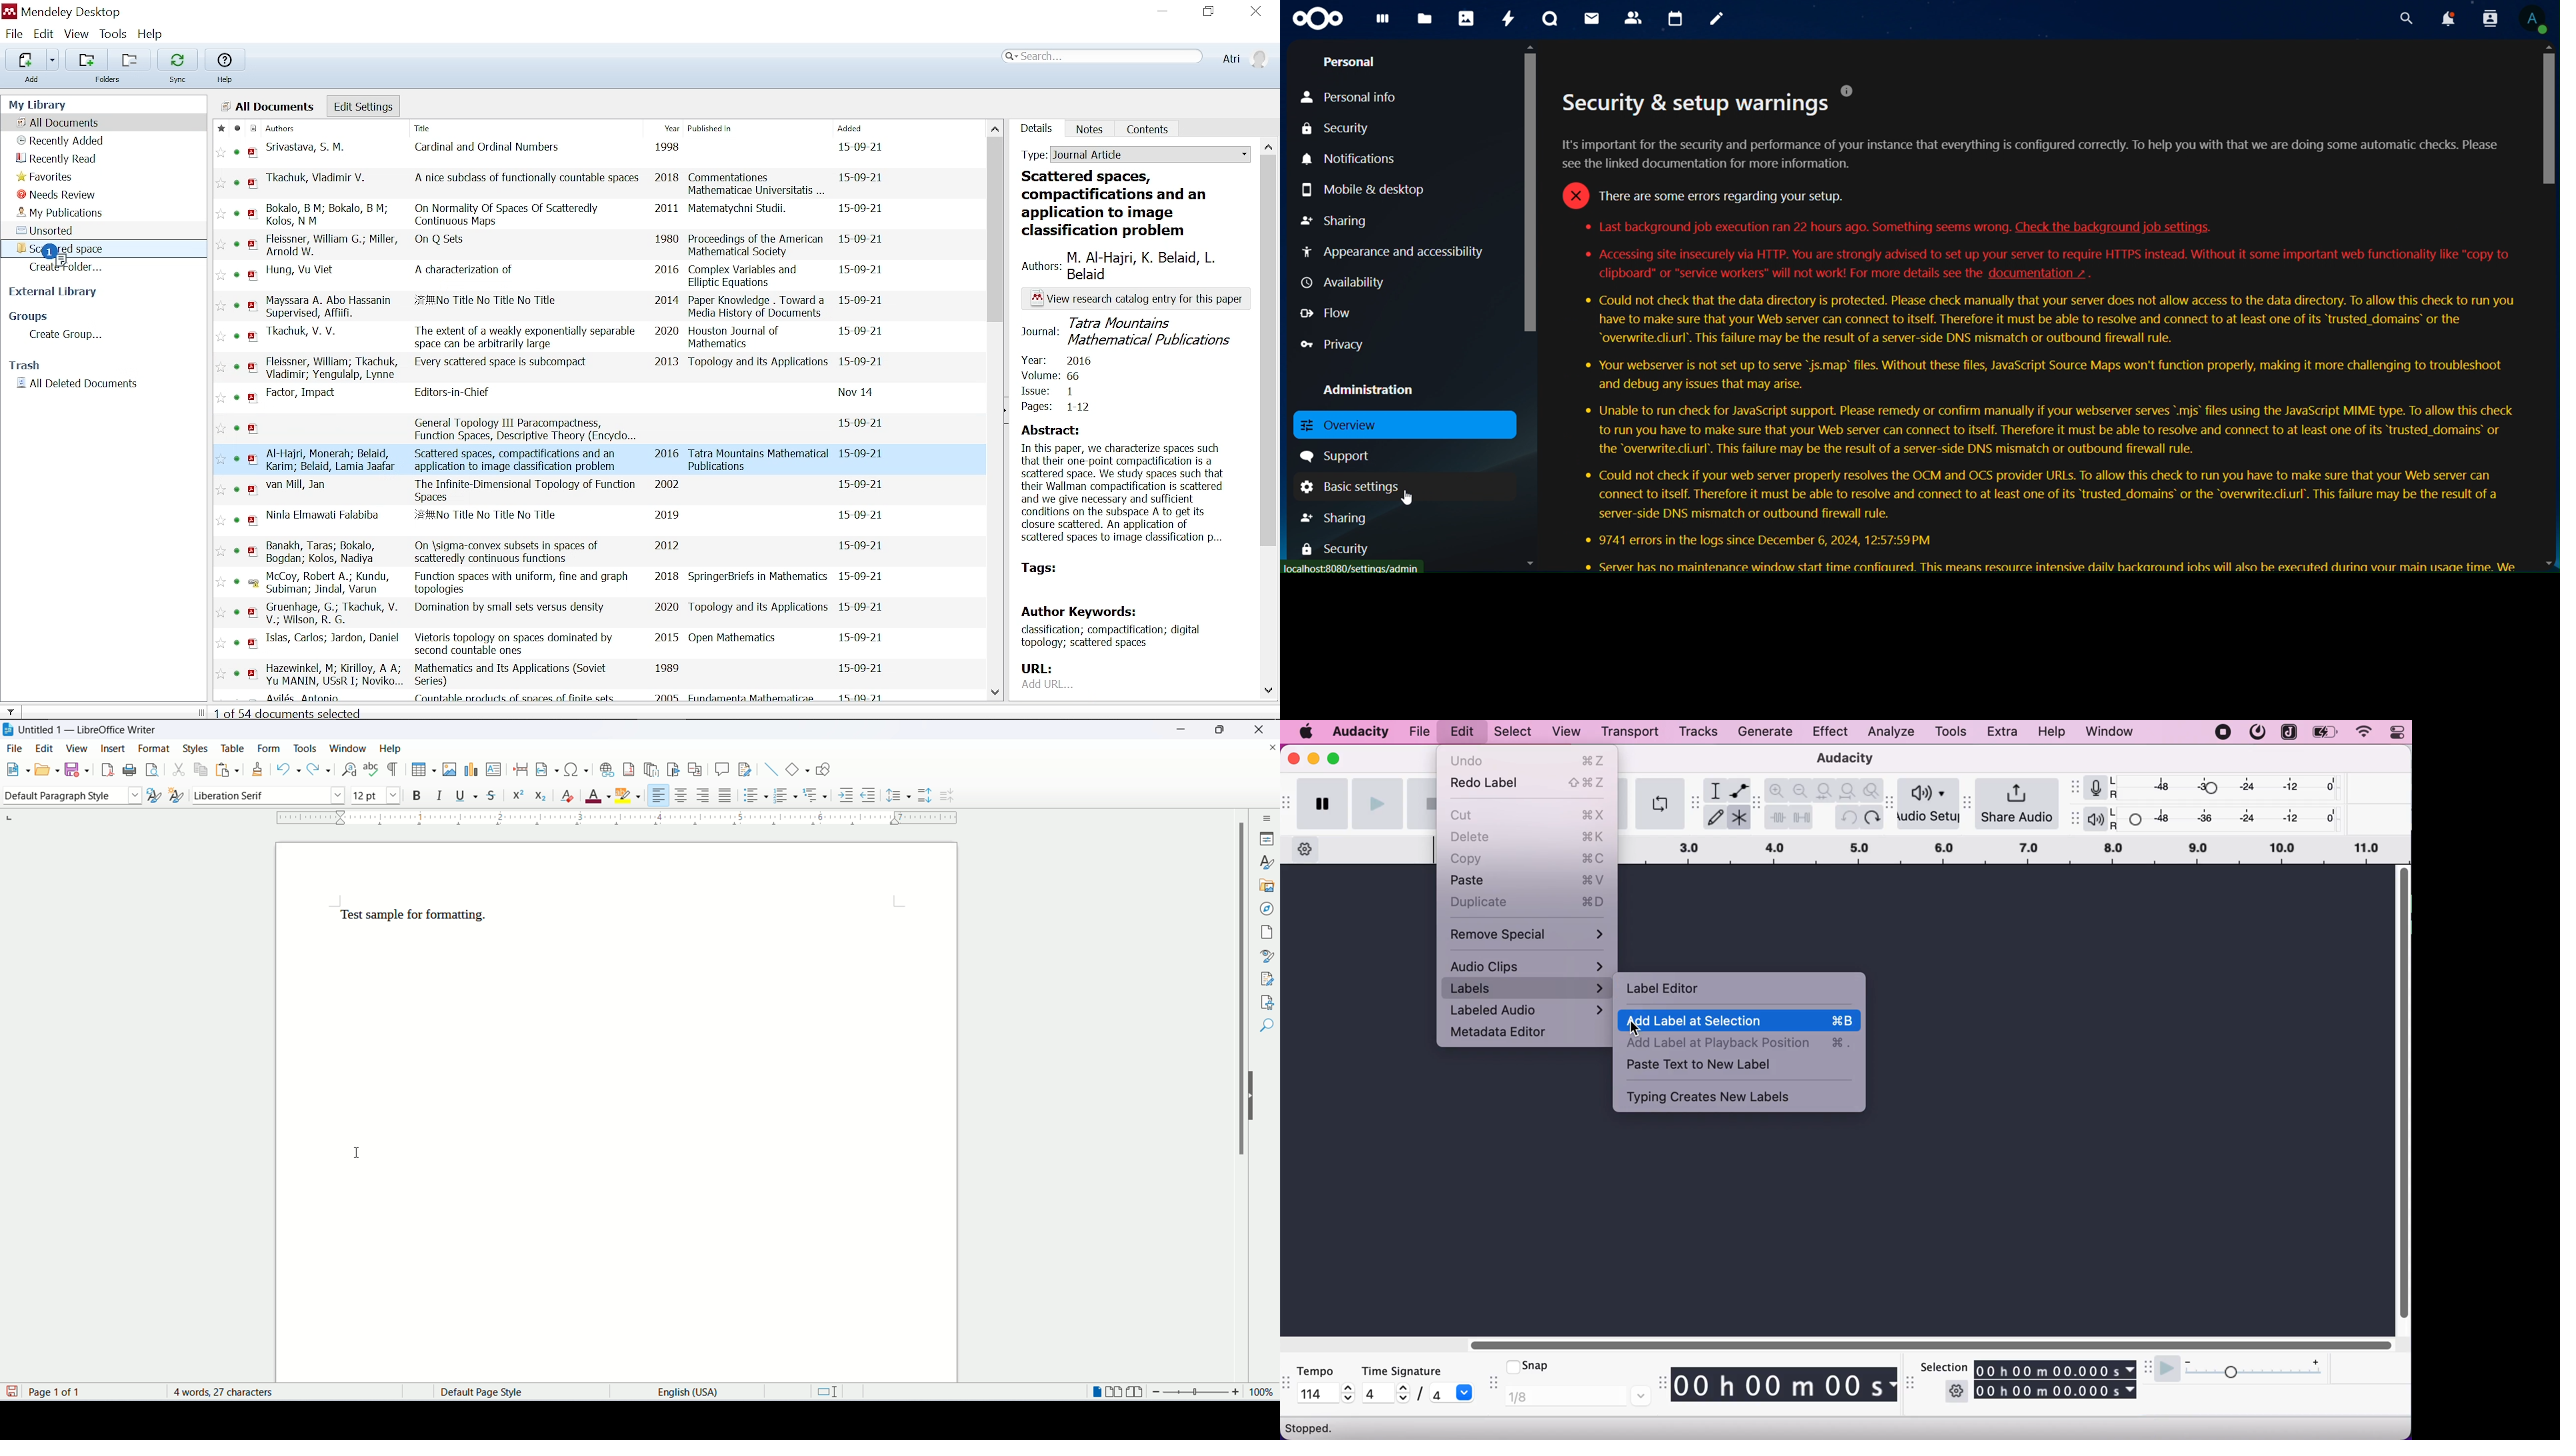 This screenshot has height=1456, width=2576. I want to click on title, so click(511, 675).